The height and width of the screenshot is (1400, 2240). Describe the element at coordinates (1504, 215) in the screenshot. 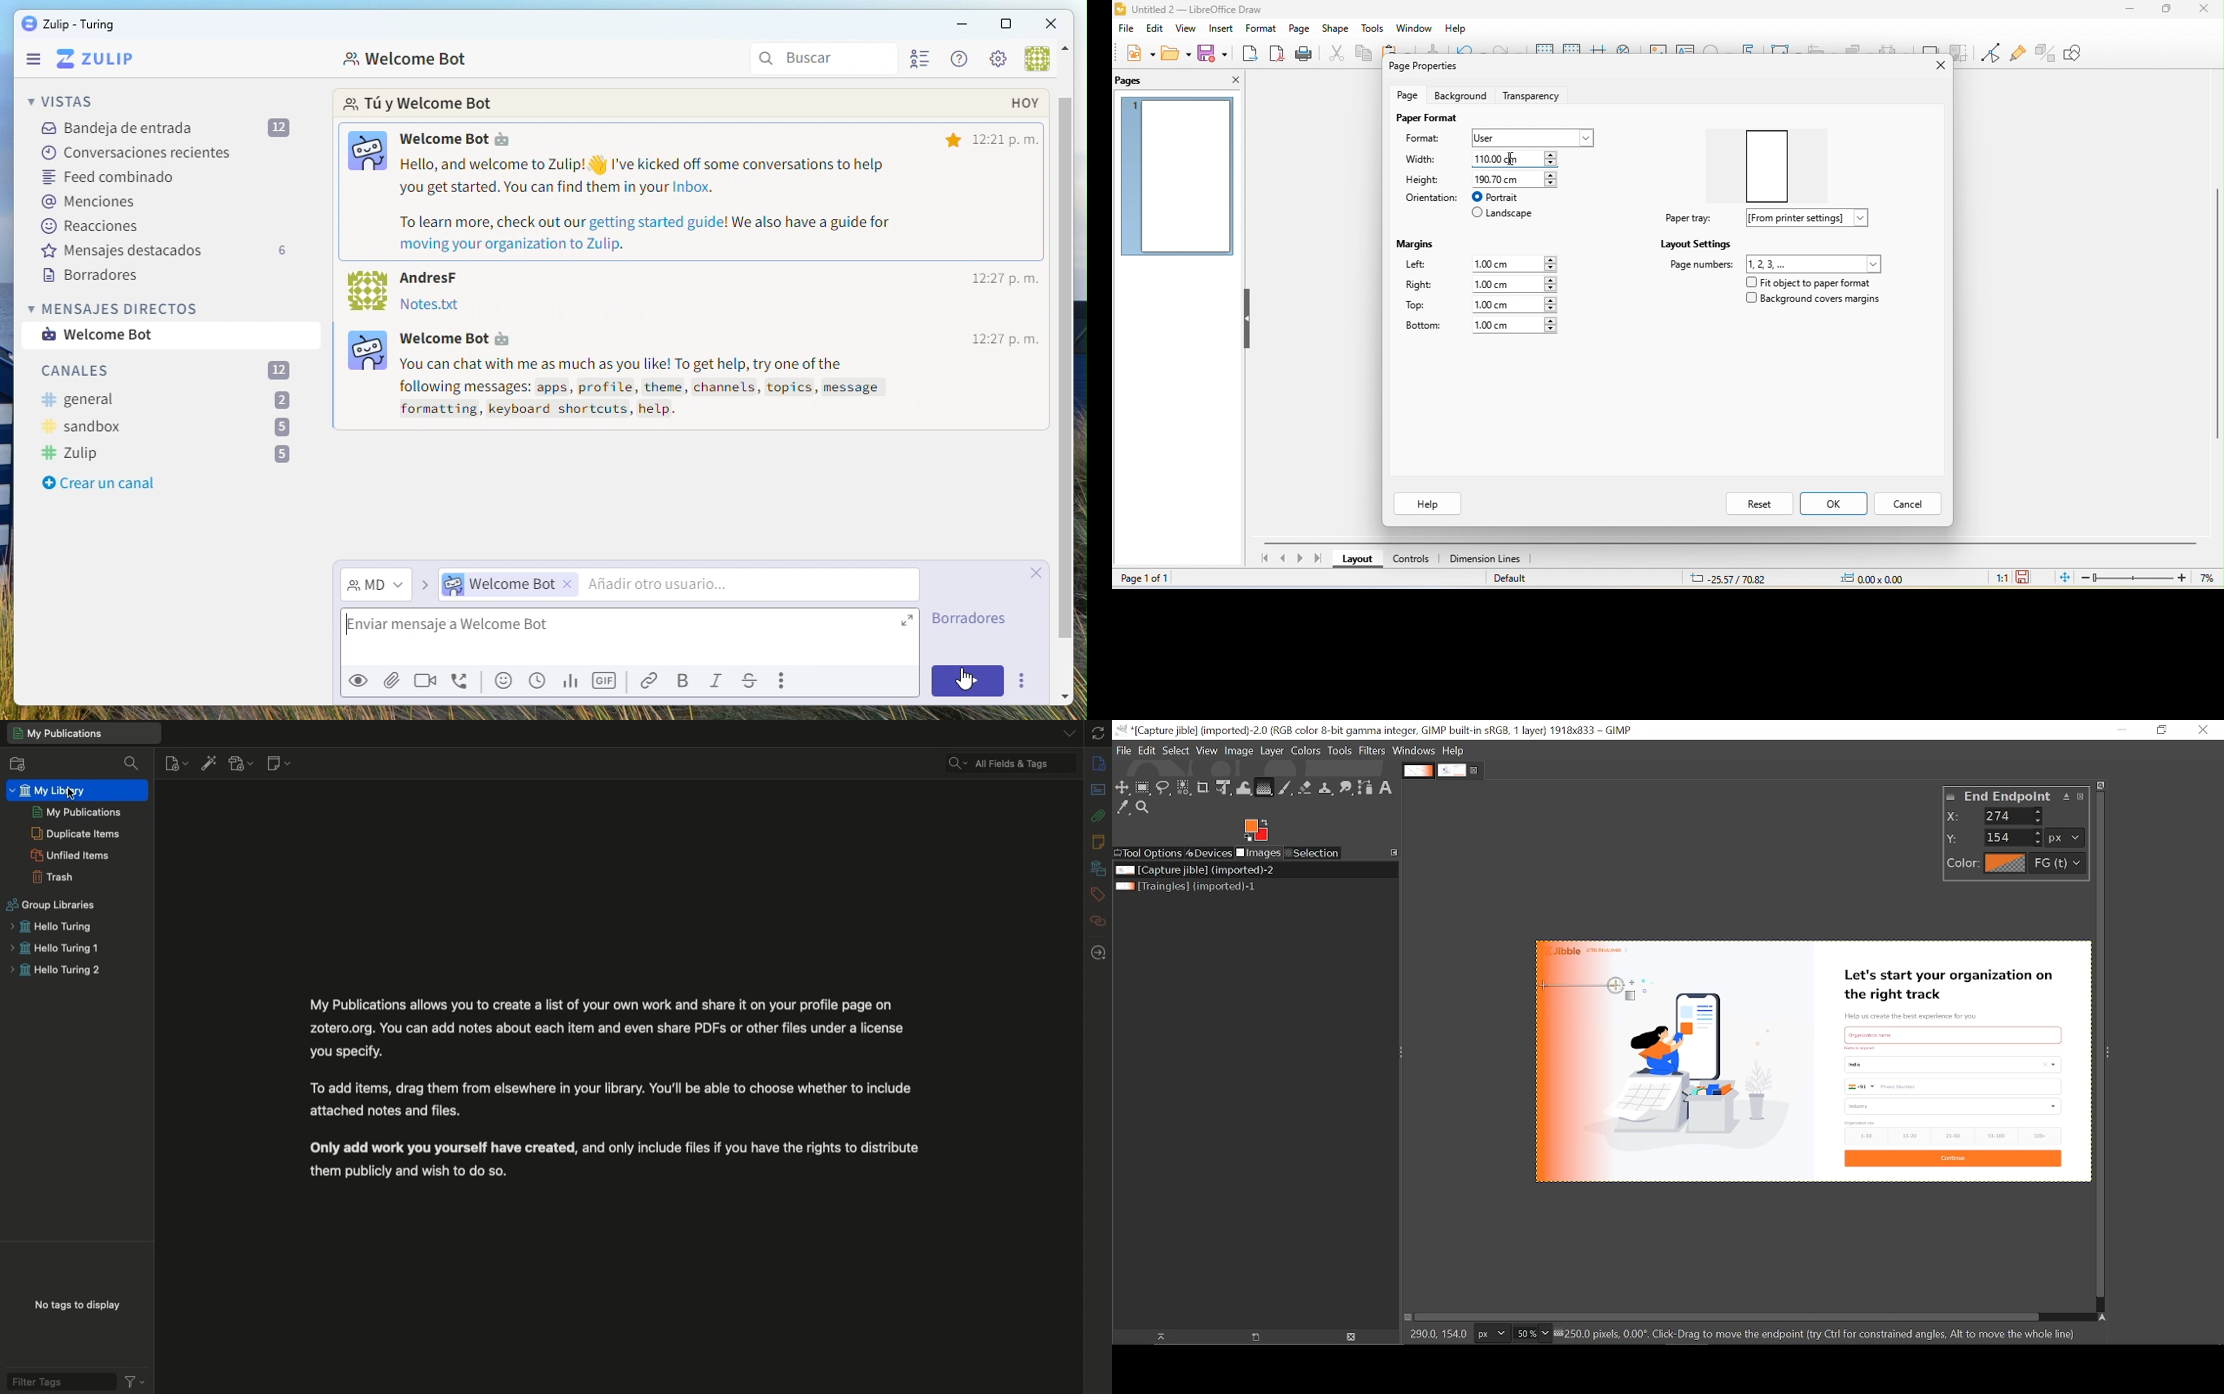

I see `landscape` at that location.